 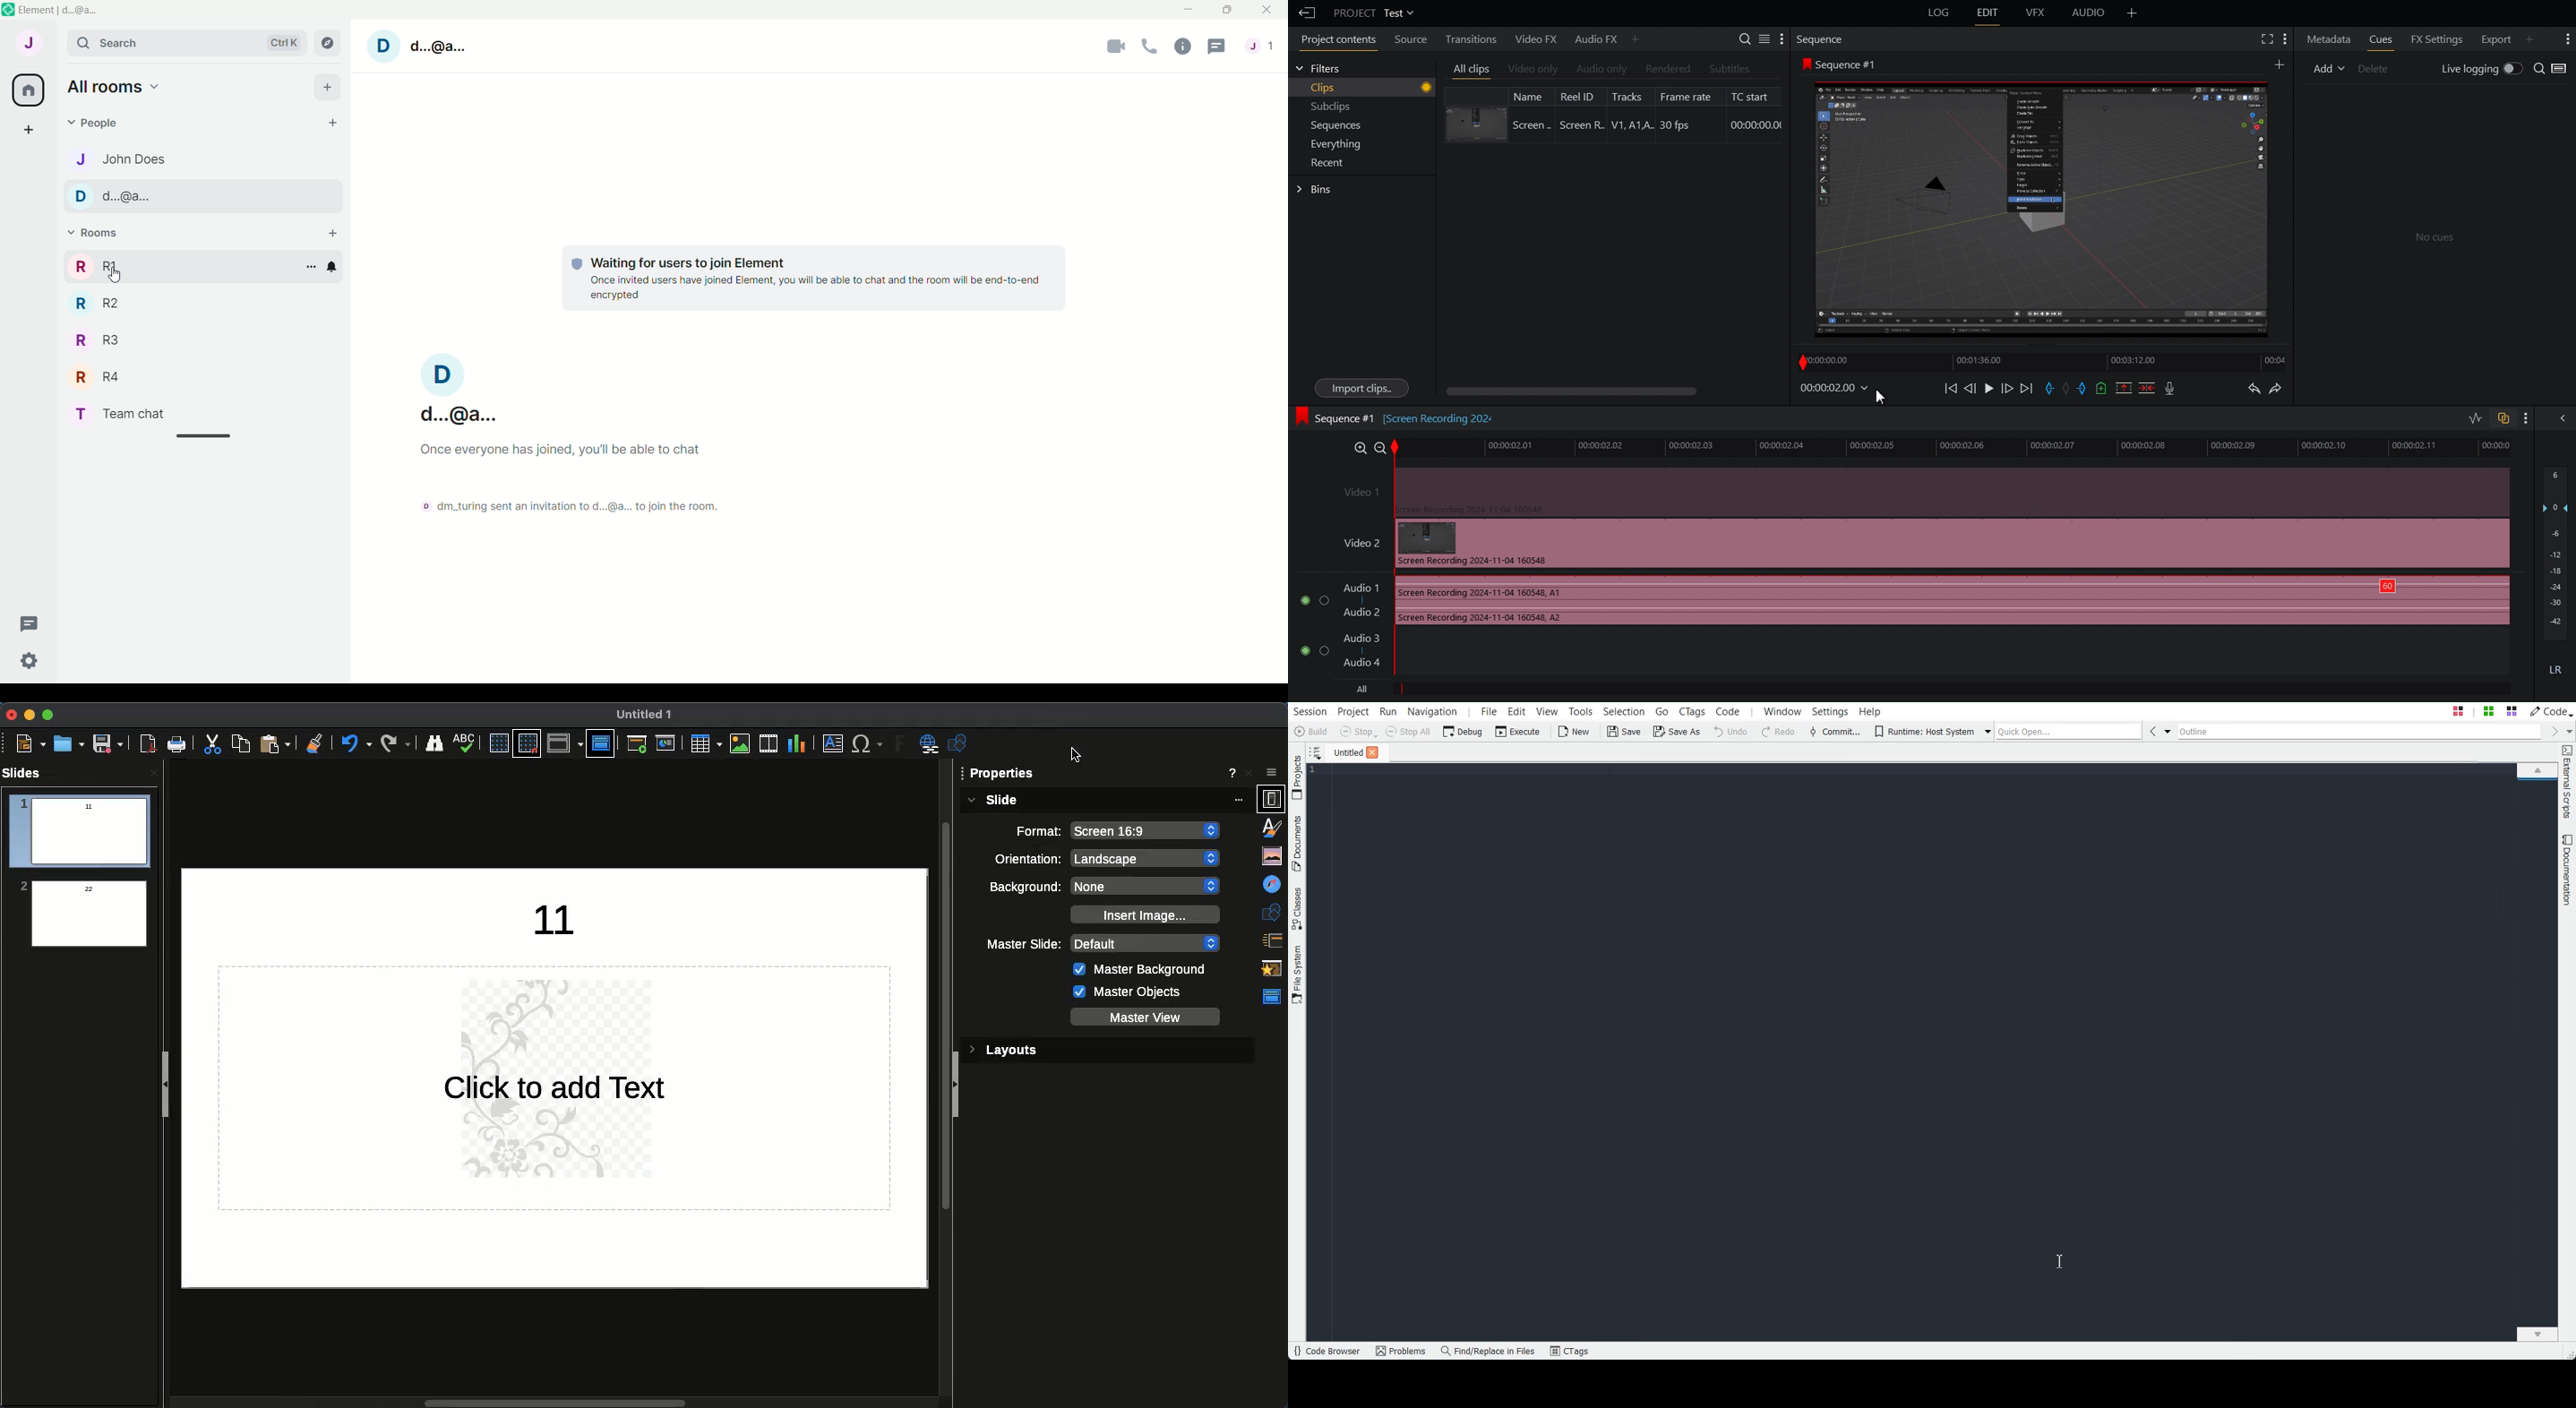 What do you see at coordinates (1269, 10) in the screenshot?
I see `close` at bounding box center [1269, 10].